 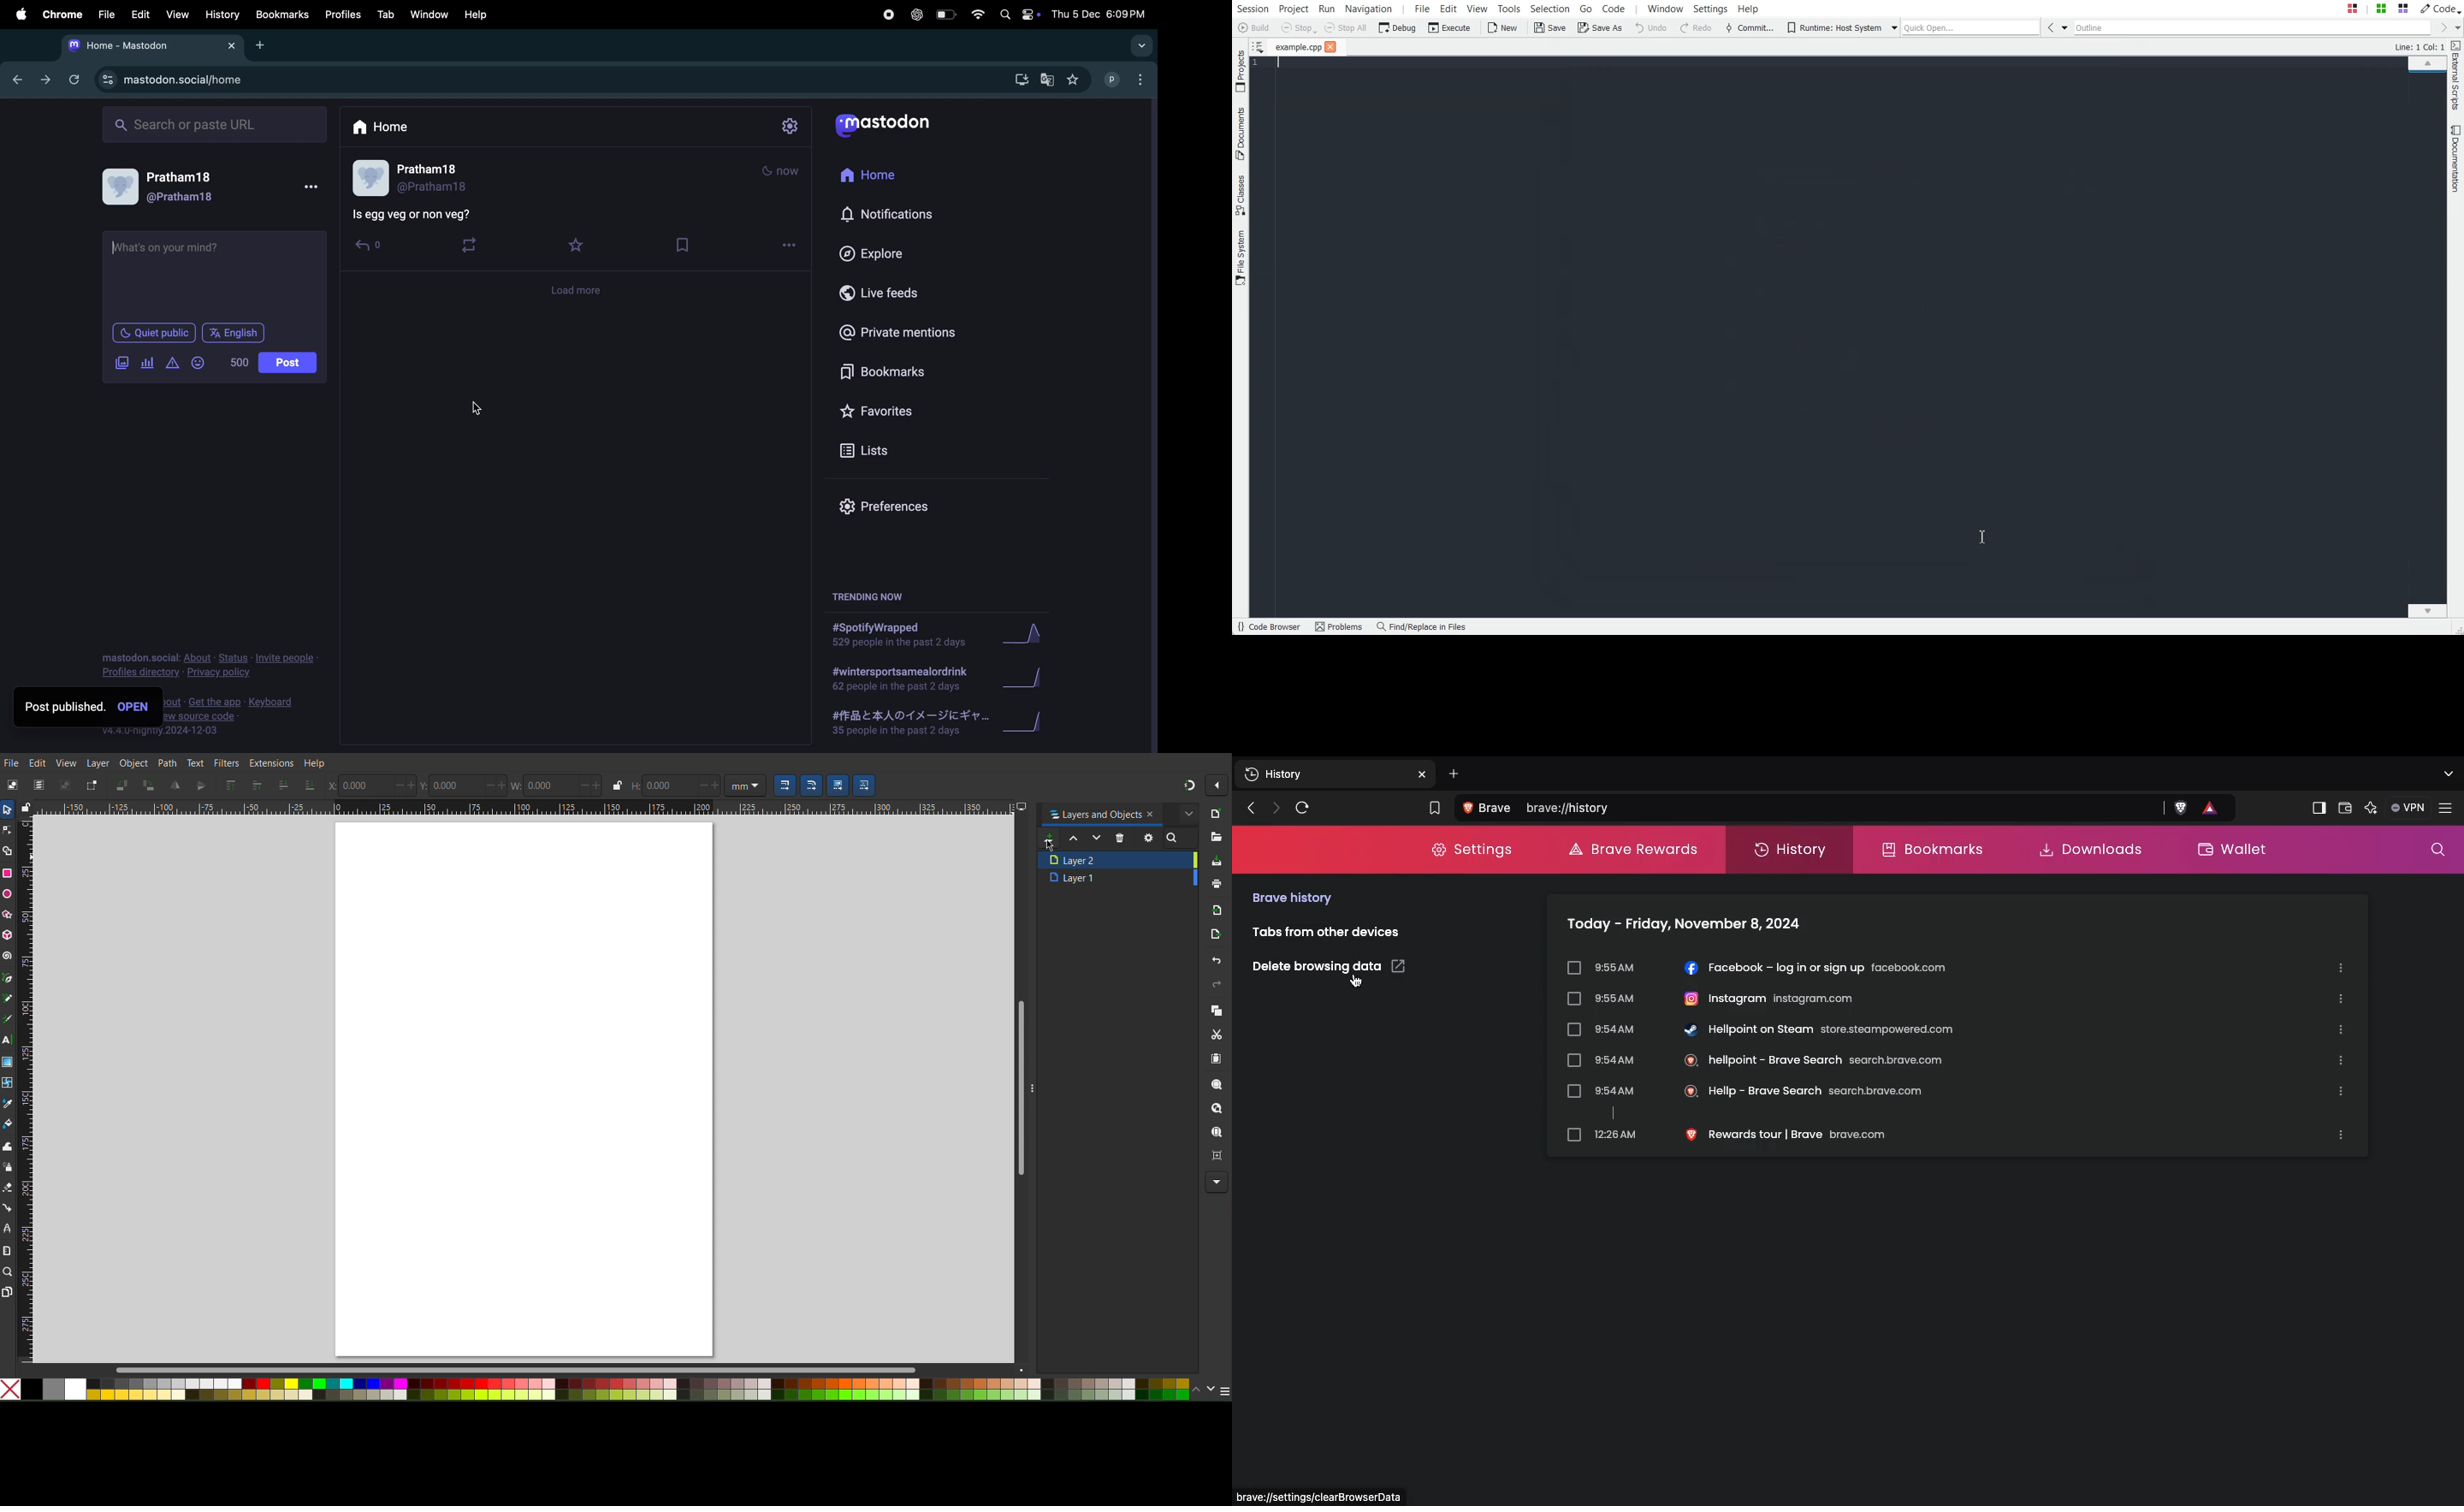 What do you see at coordinates (1023, 637) in the screenshot?
I see `graph` at bounding box center [1023, 637].